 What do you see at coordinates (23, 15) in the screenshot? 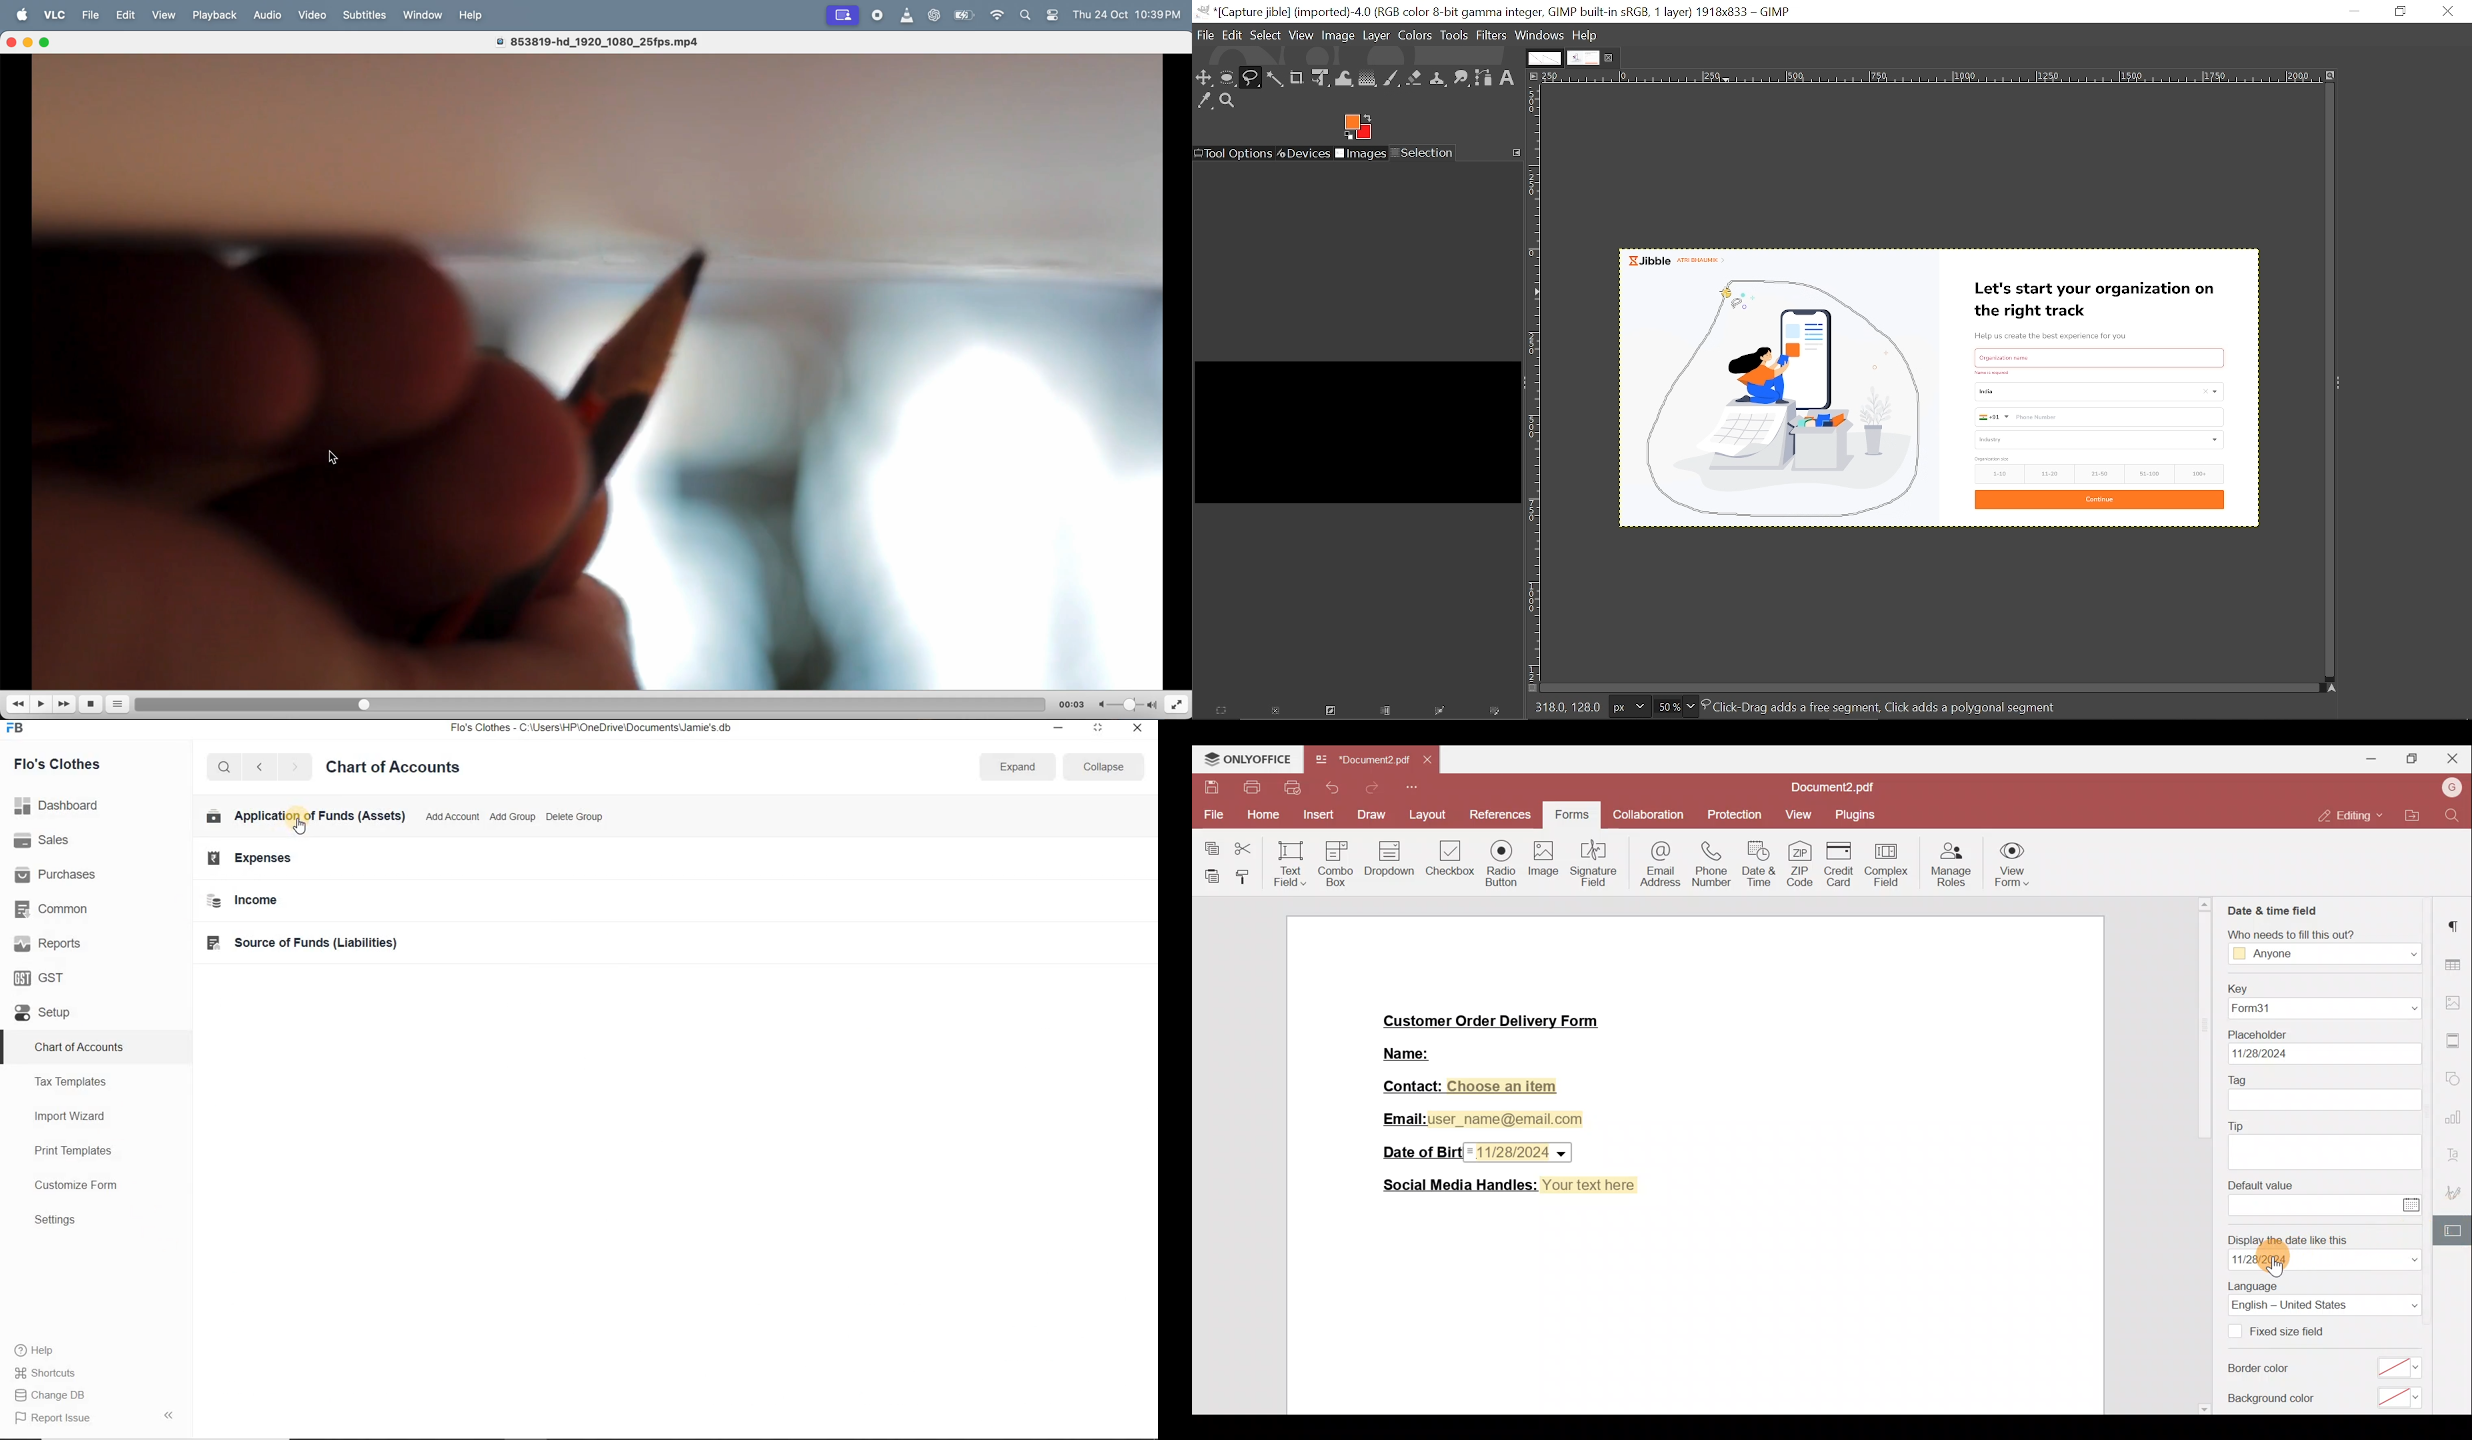
I see `Apple menu` at bounding box center [23, 15].